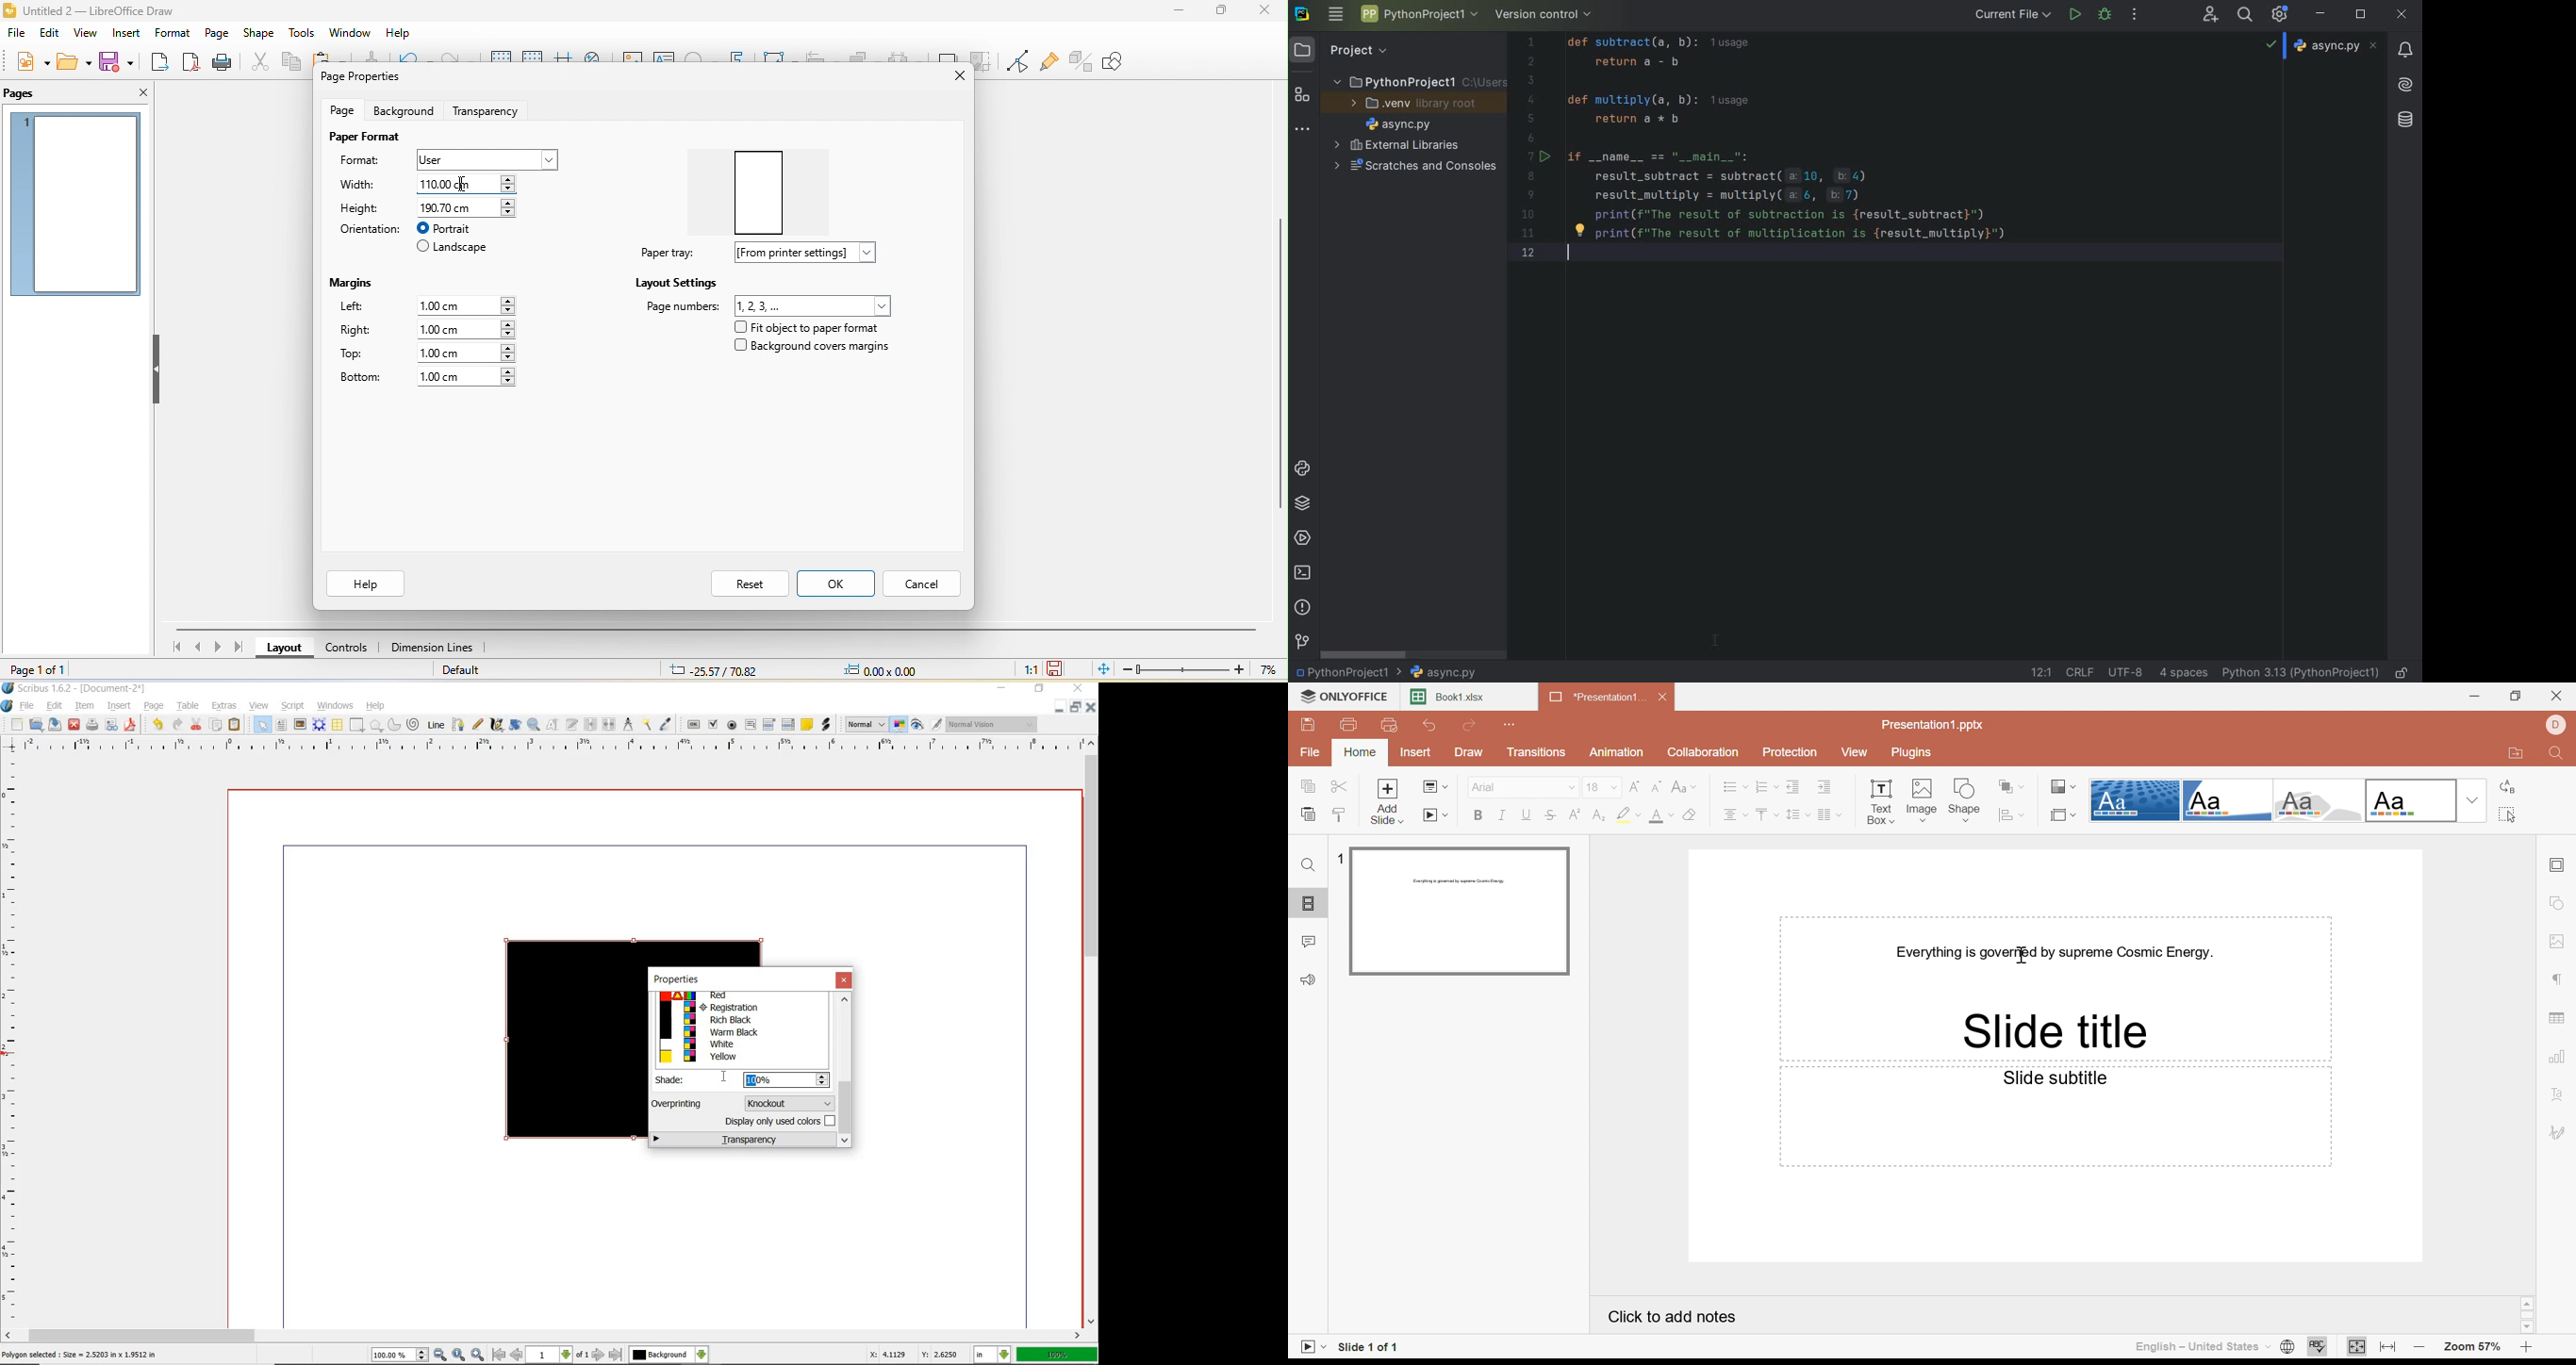  Describe the element at coordinates (259, 725) in the screenshot. I see `select item` at that location.